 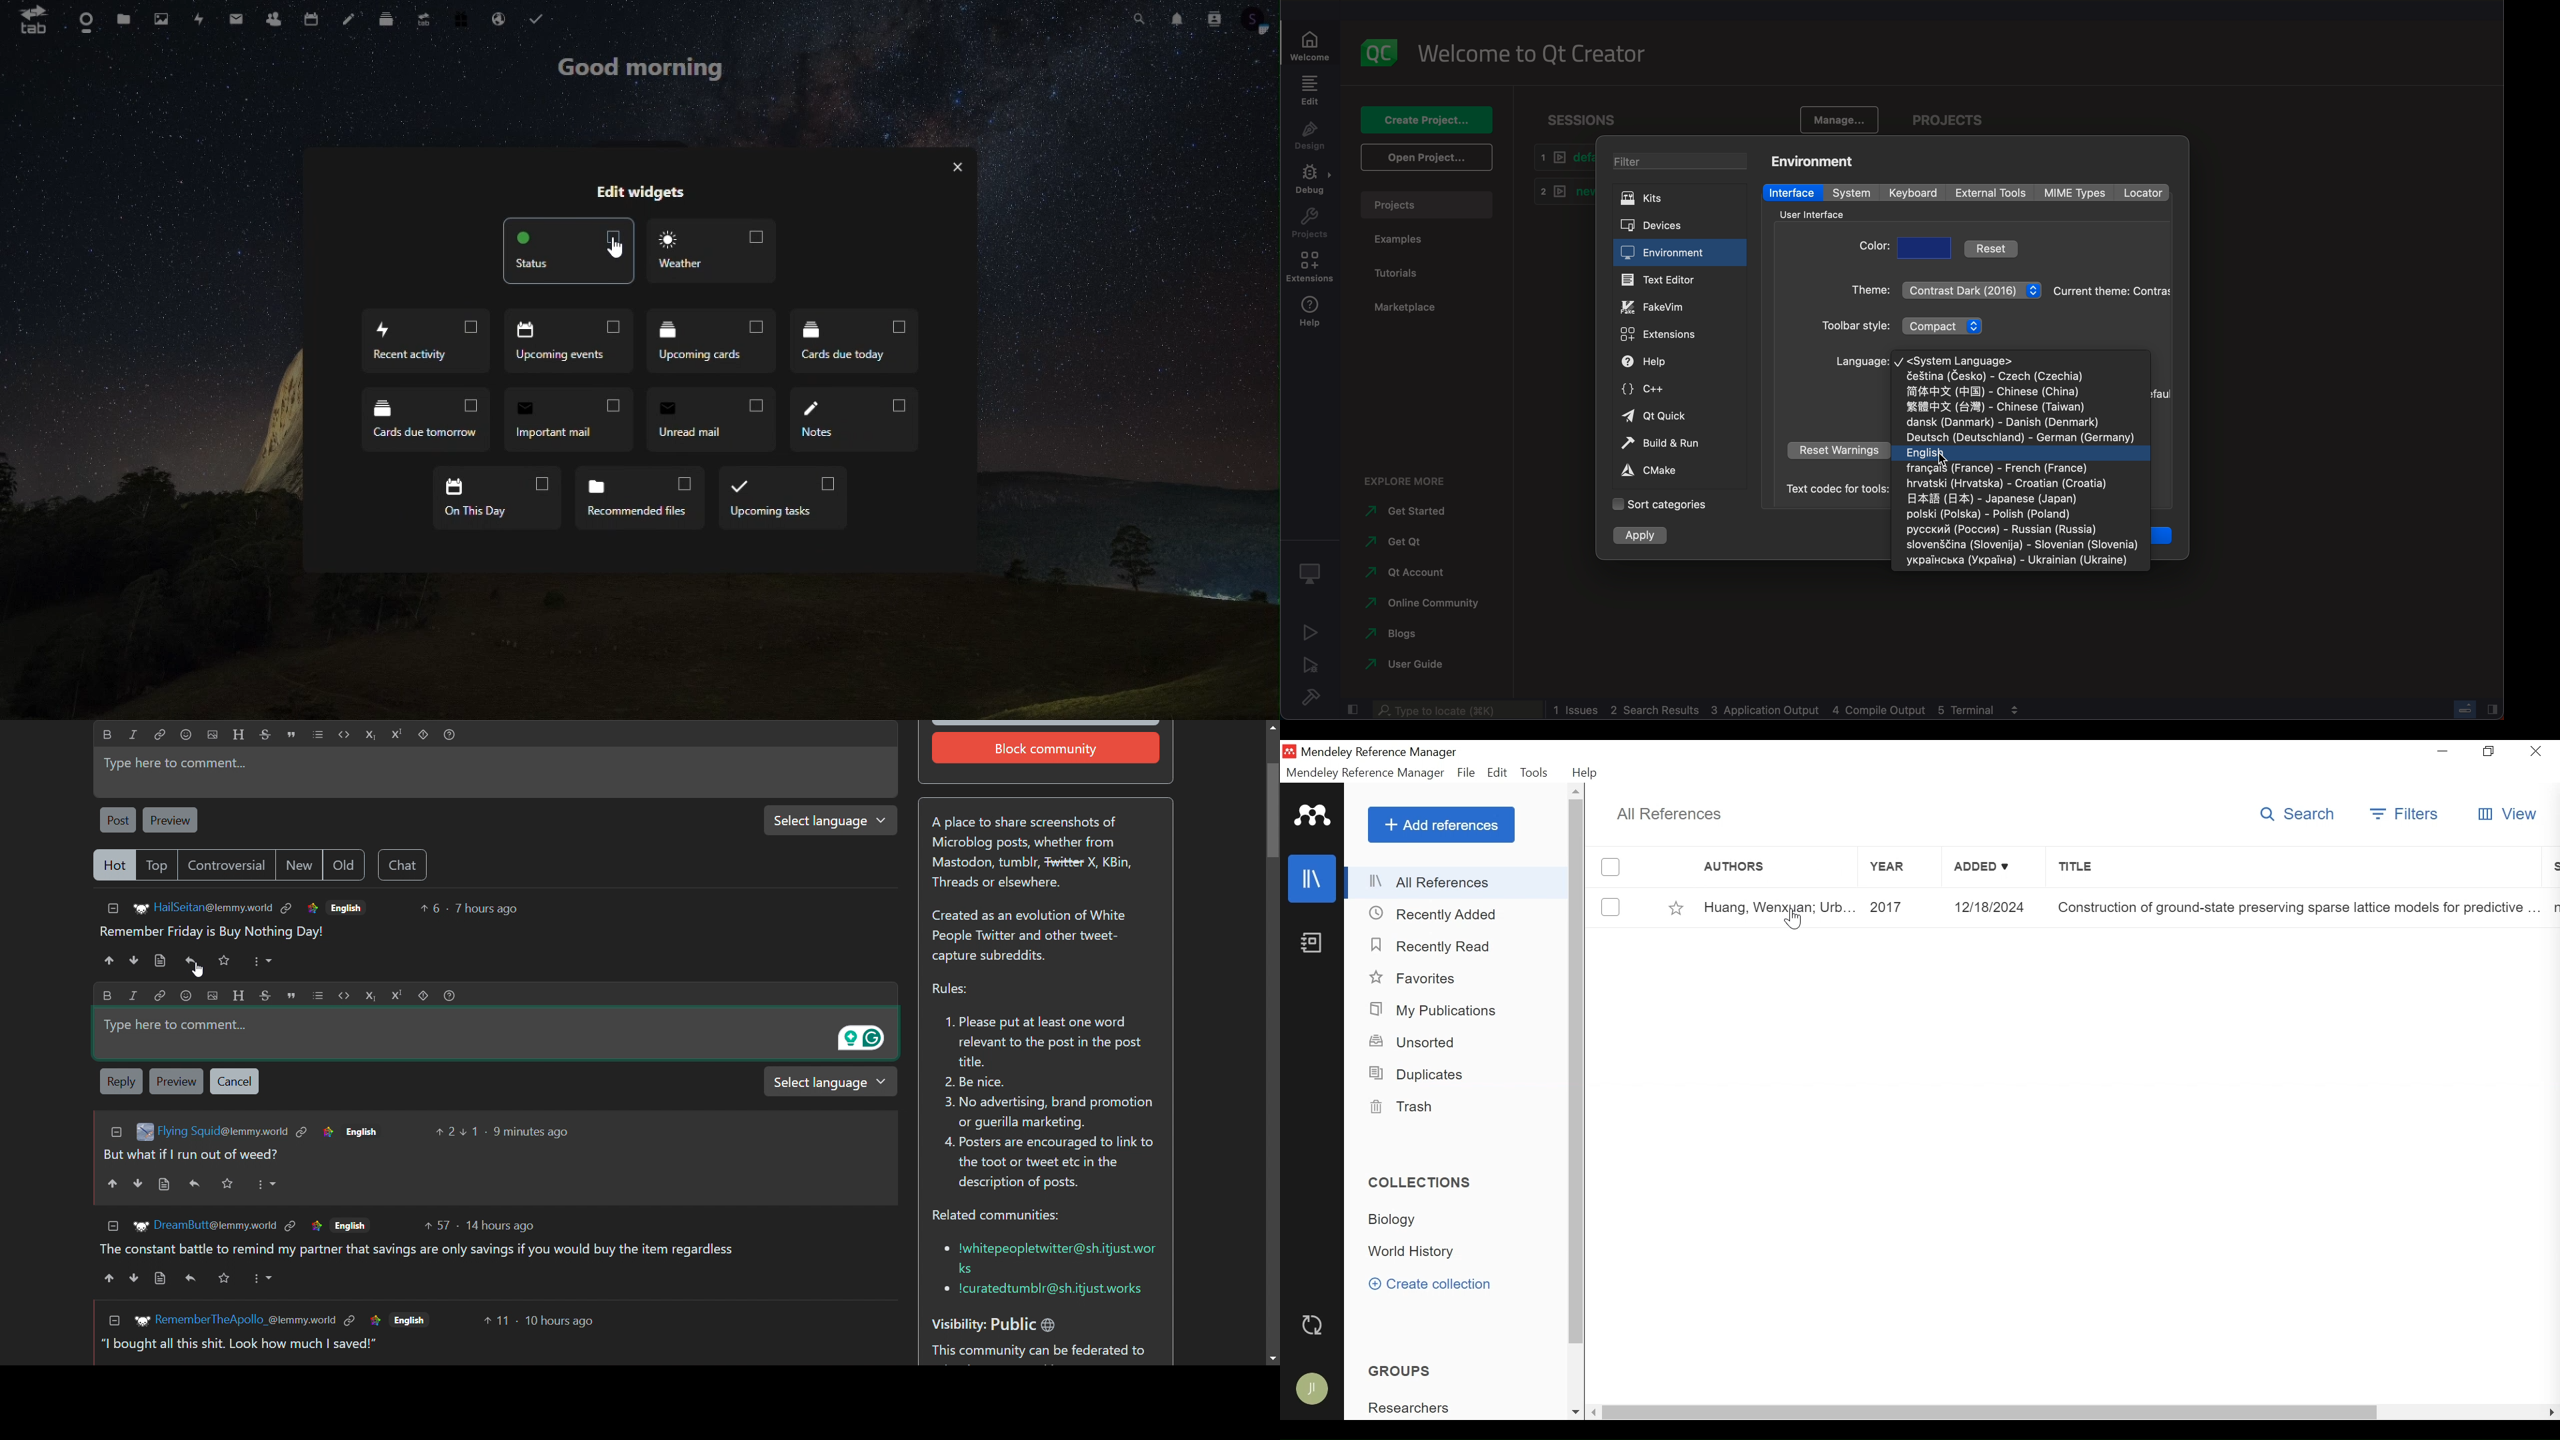 What do you see at coordinates (1573, 1412) in the screenshot?
I see `Scroll down` at bounding box center [1573, 1412].